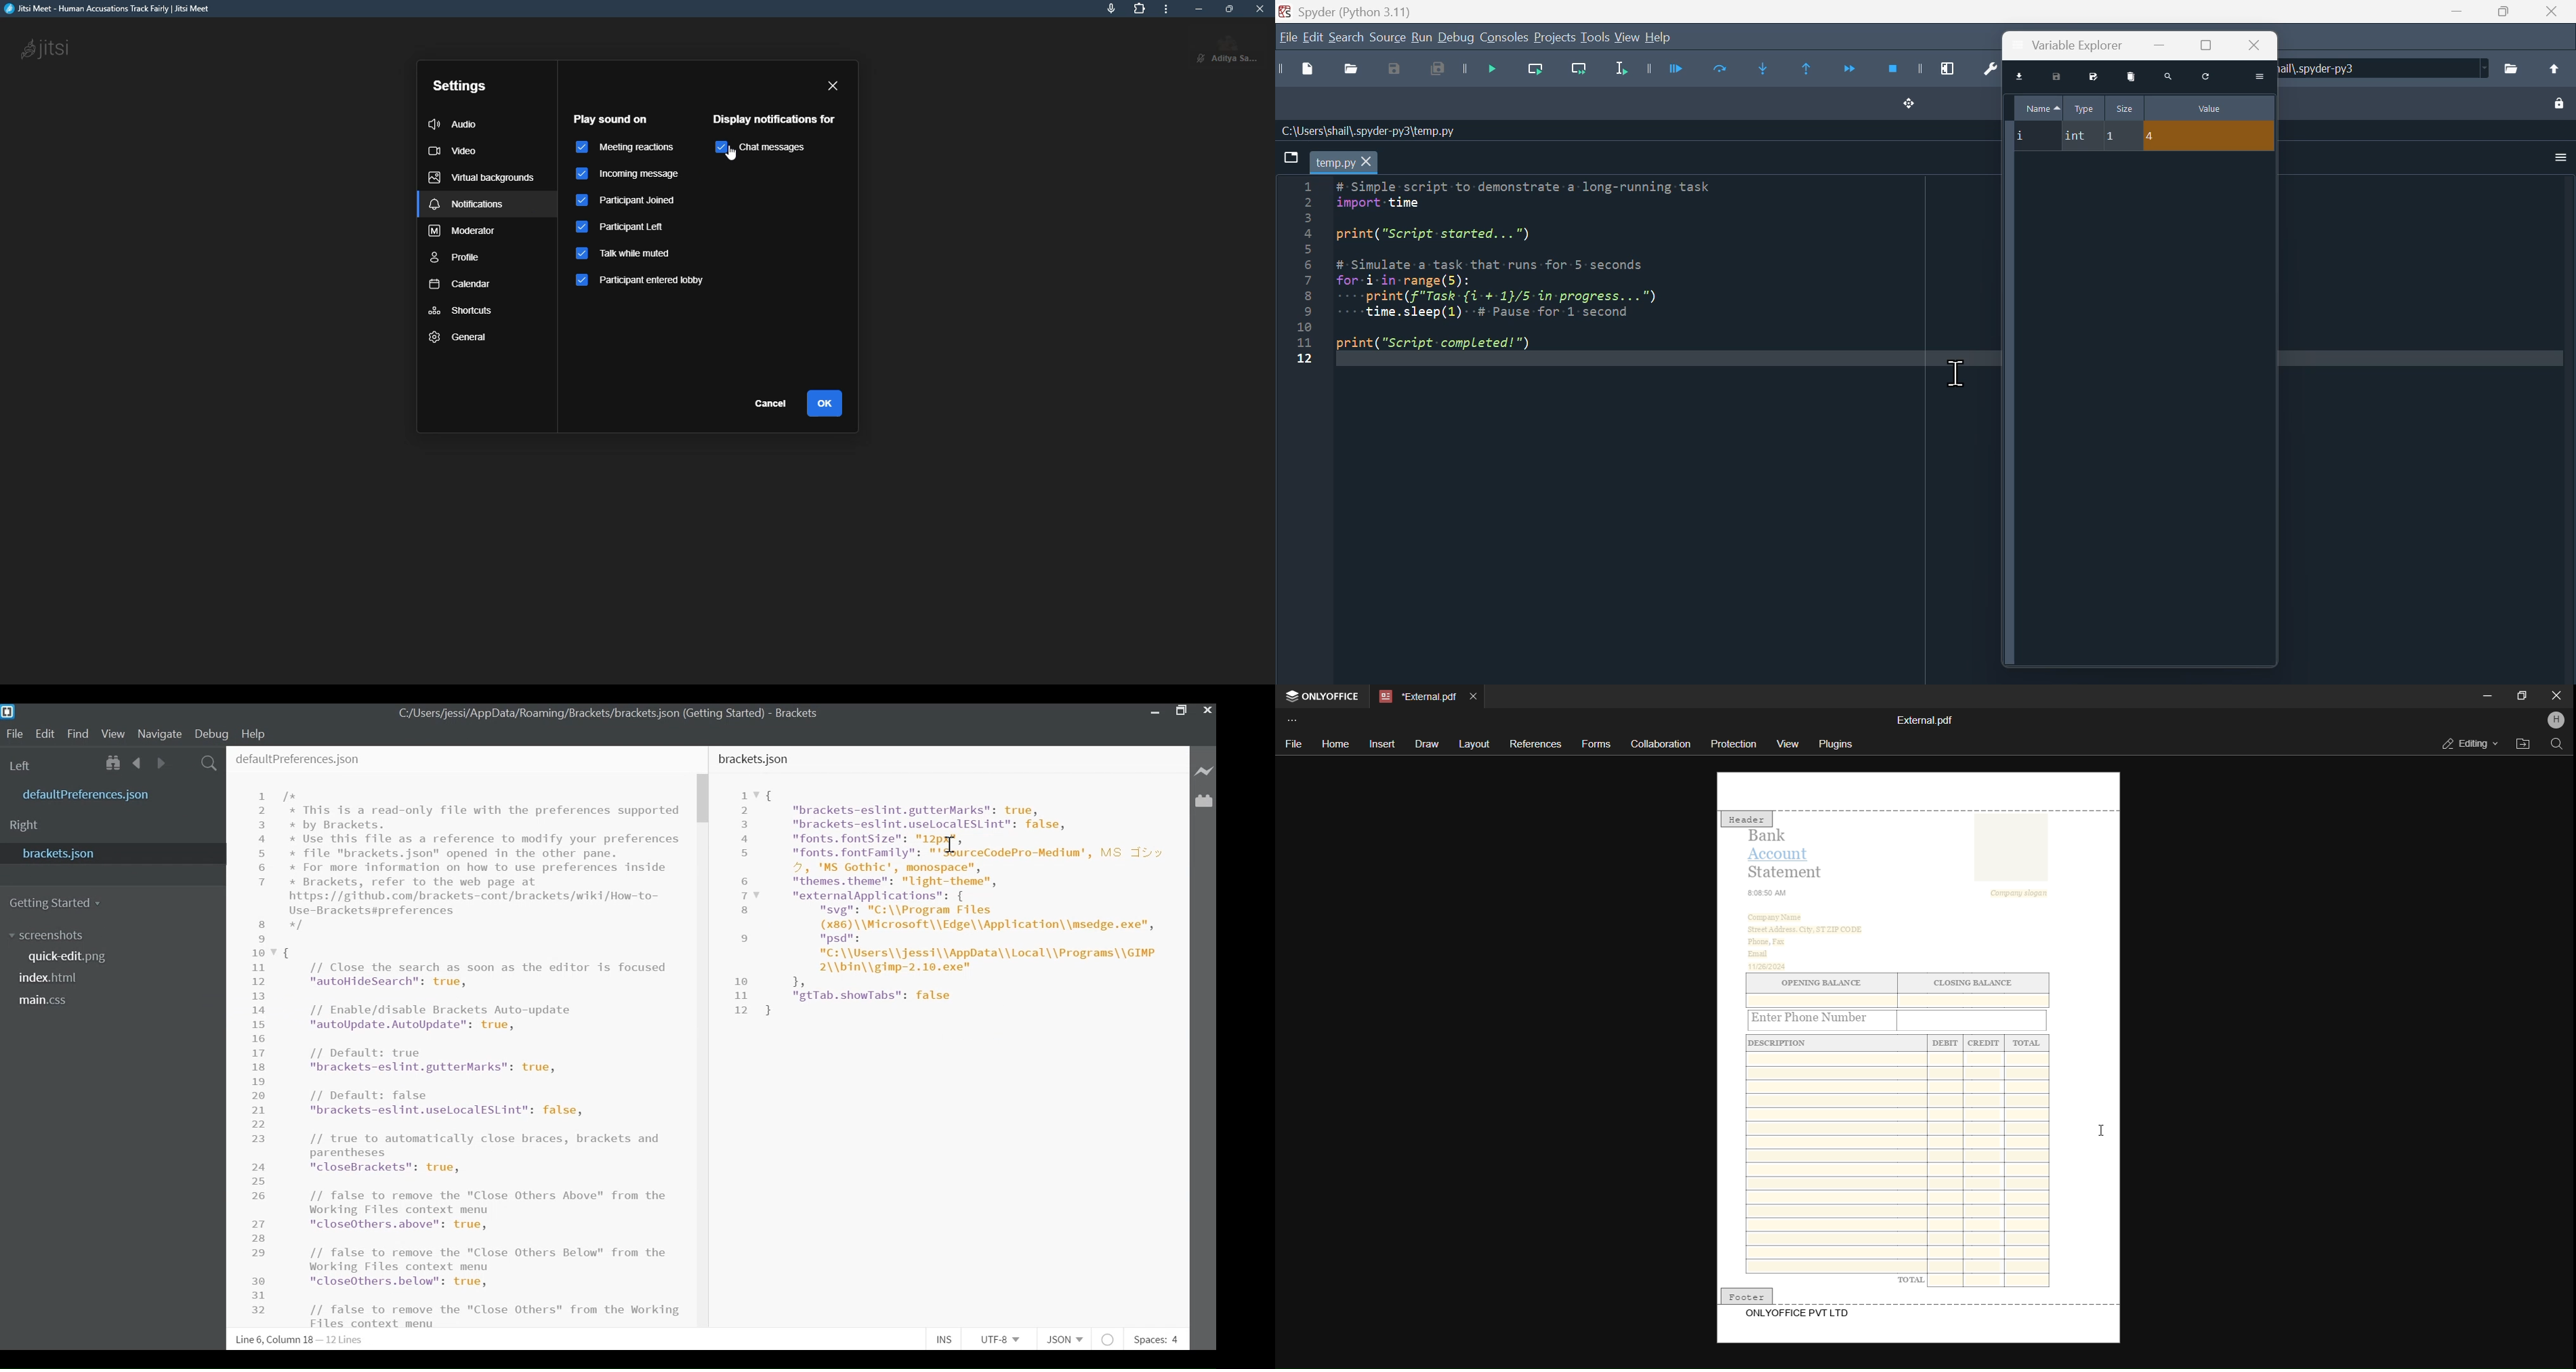  Describe the element at coordinates (1953, 68) in the screenshot. I see `Maximise current window pane` at that location.